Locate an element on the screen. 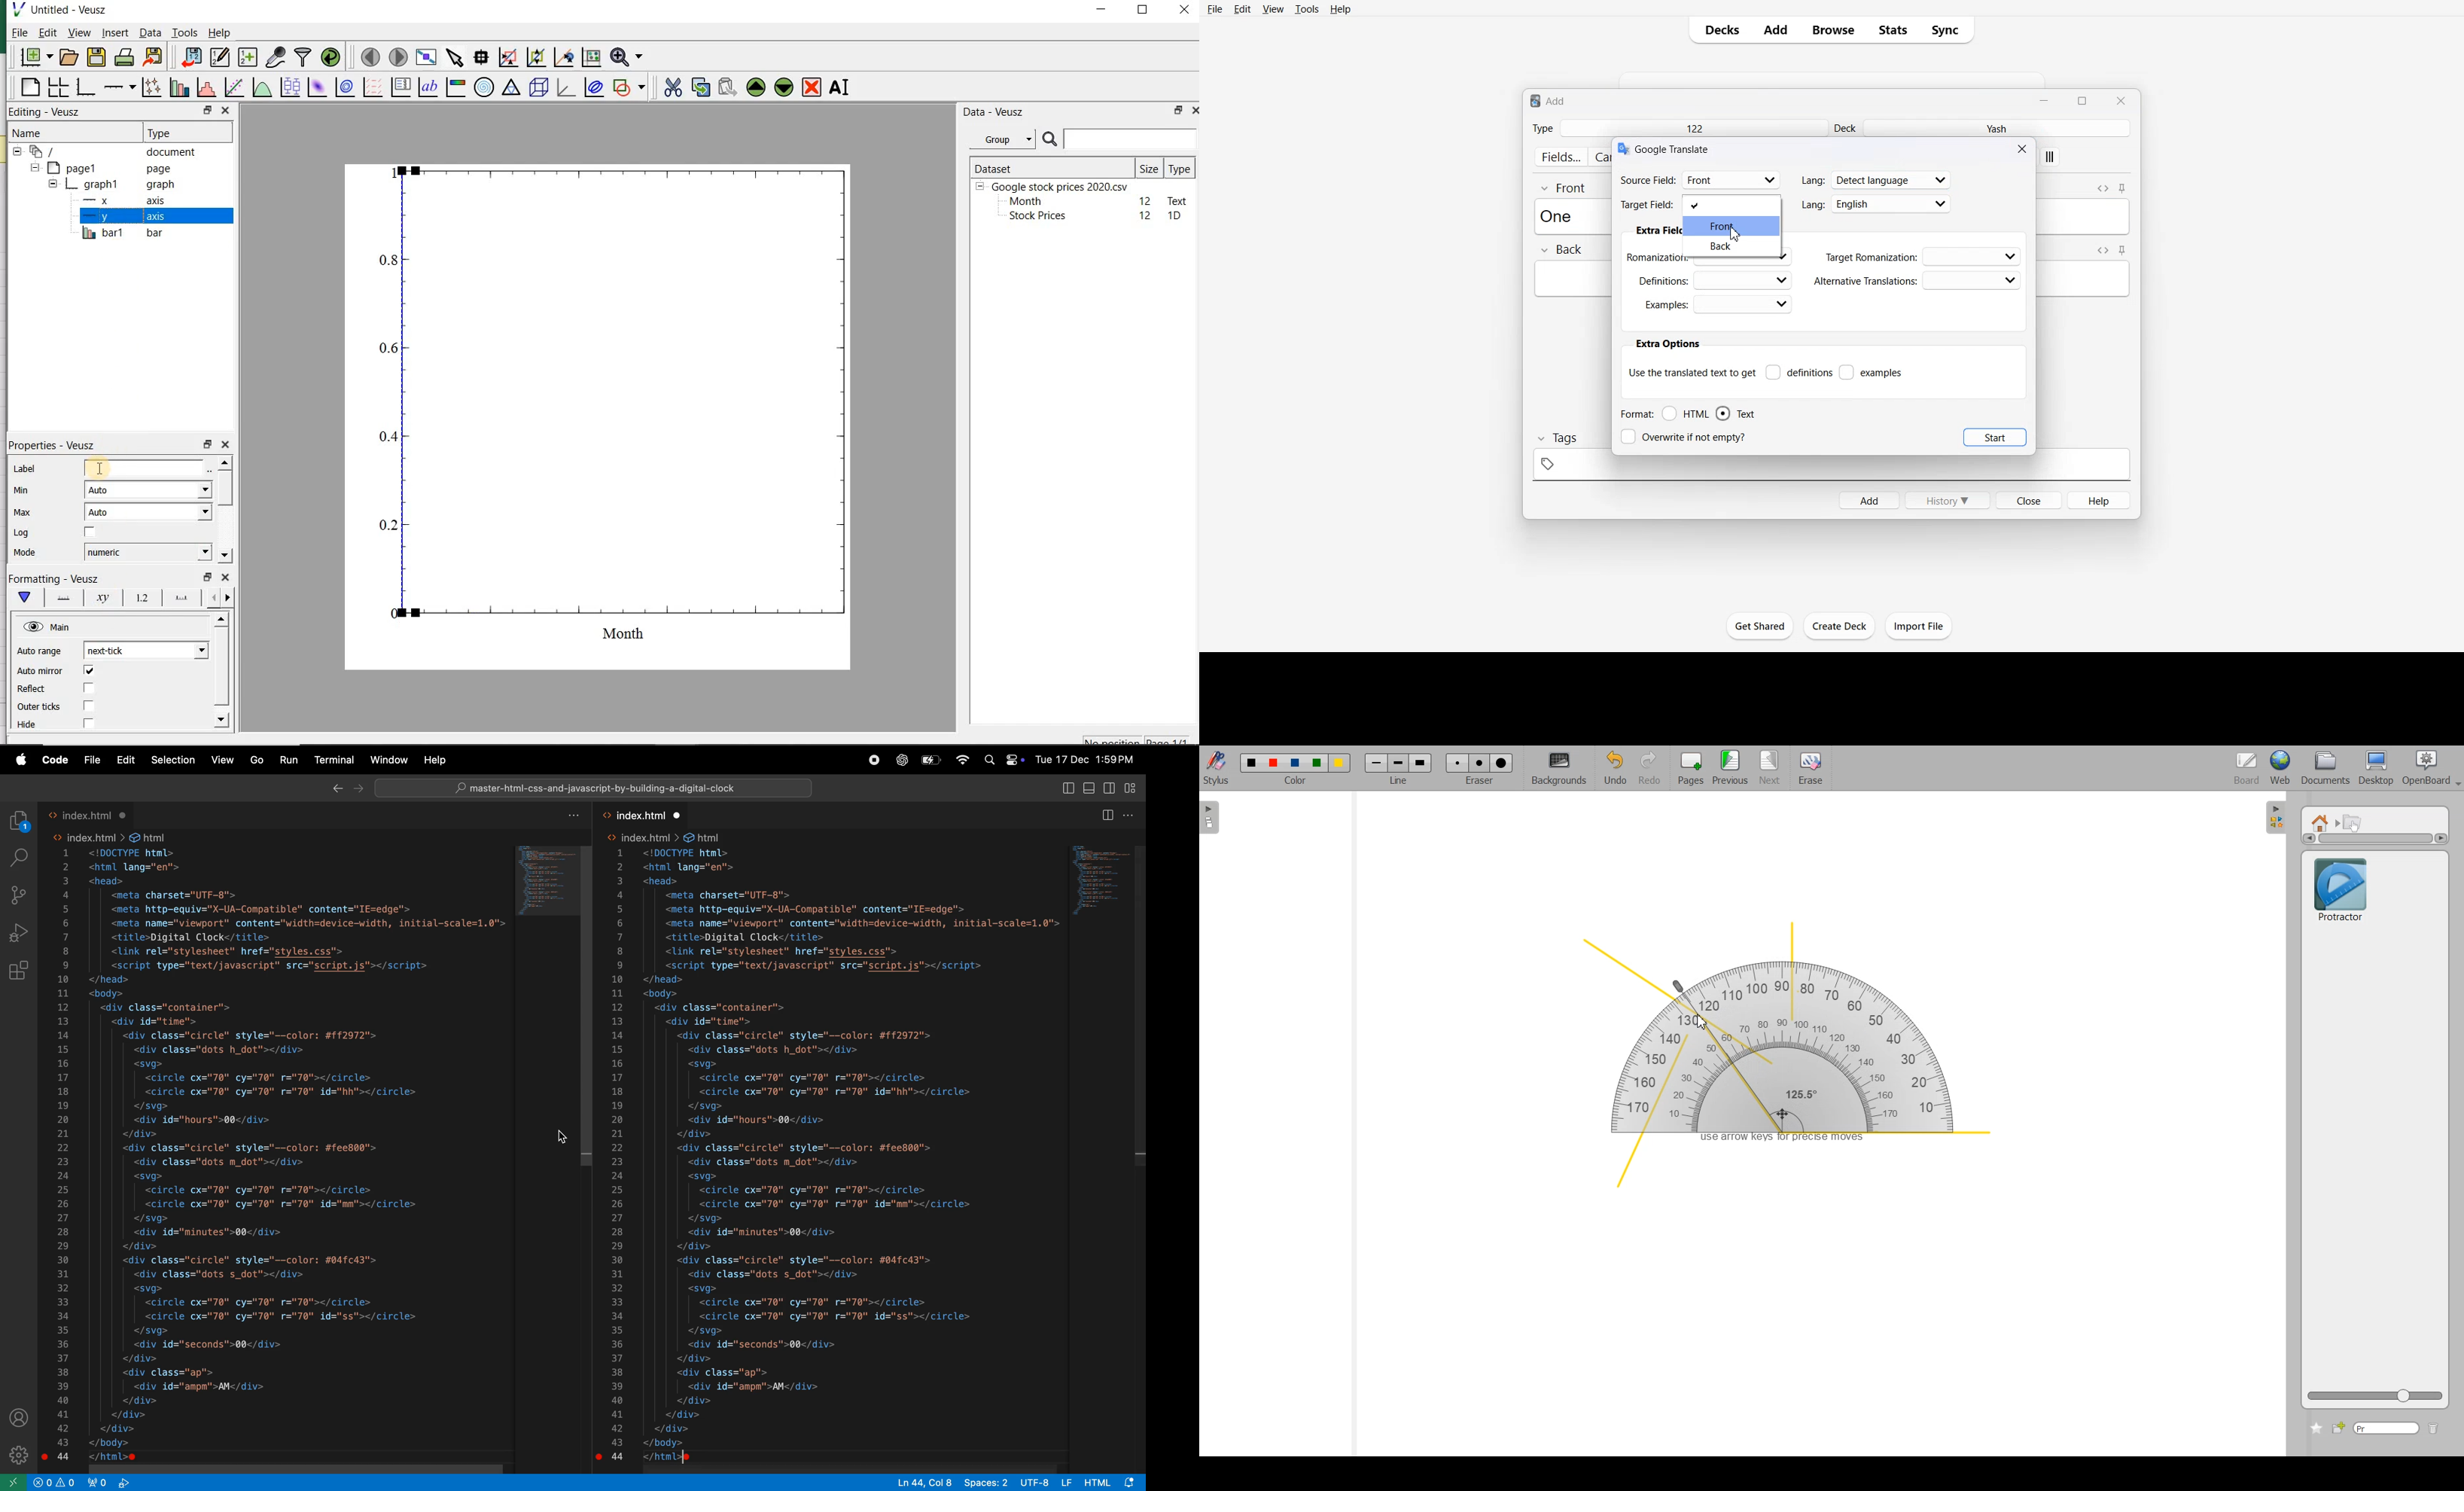  Create Deck is located at coordinates (1839, 626).